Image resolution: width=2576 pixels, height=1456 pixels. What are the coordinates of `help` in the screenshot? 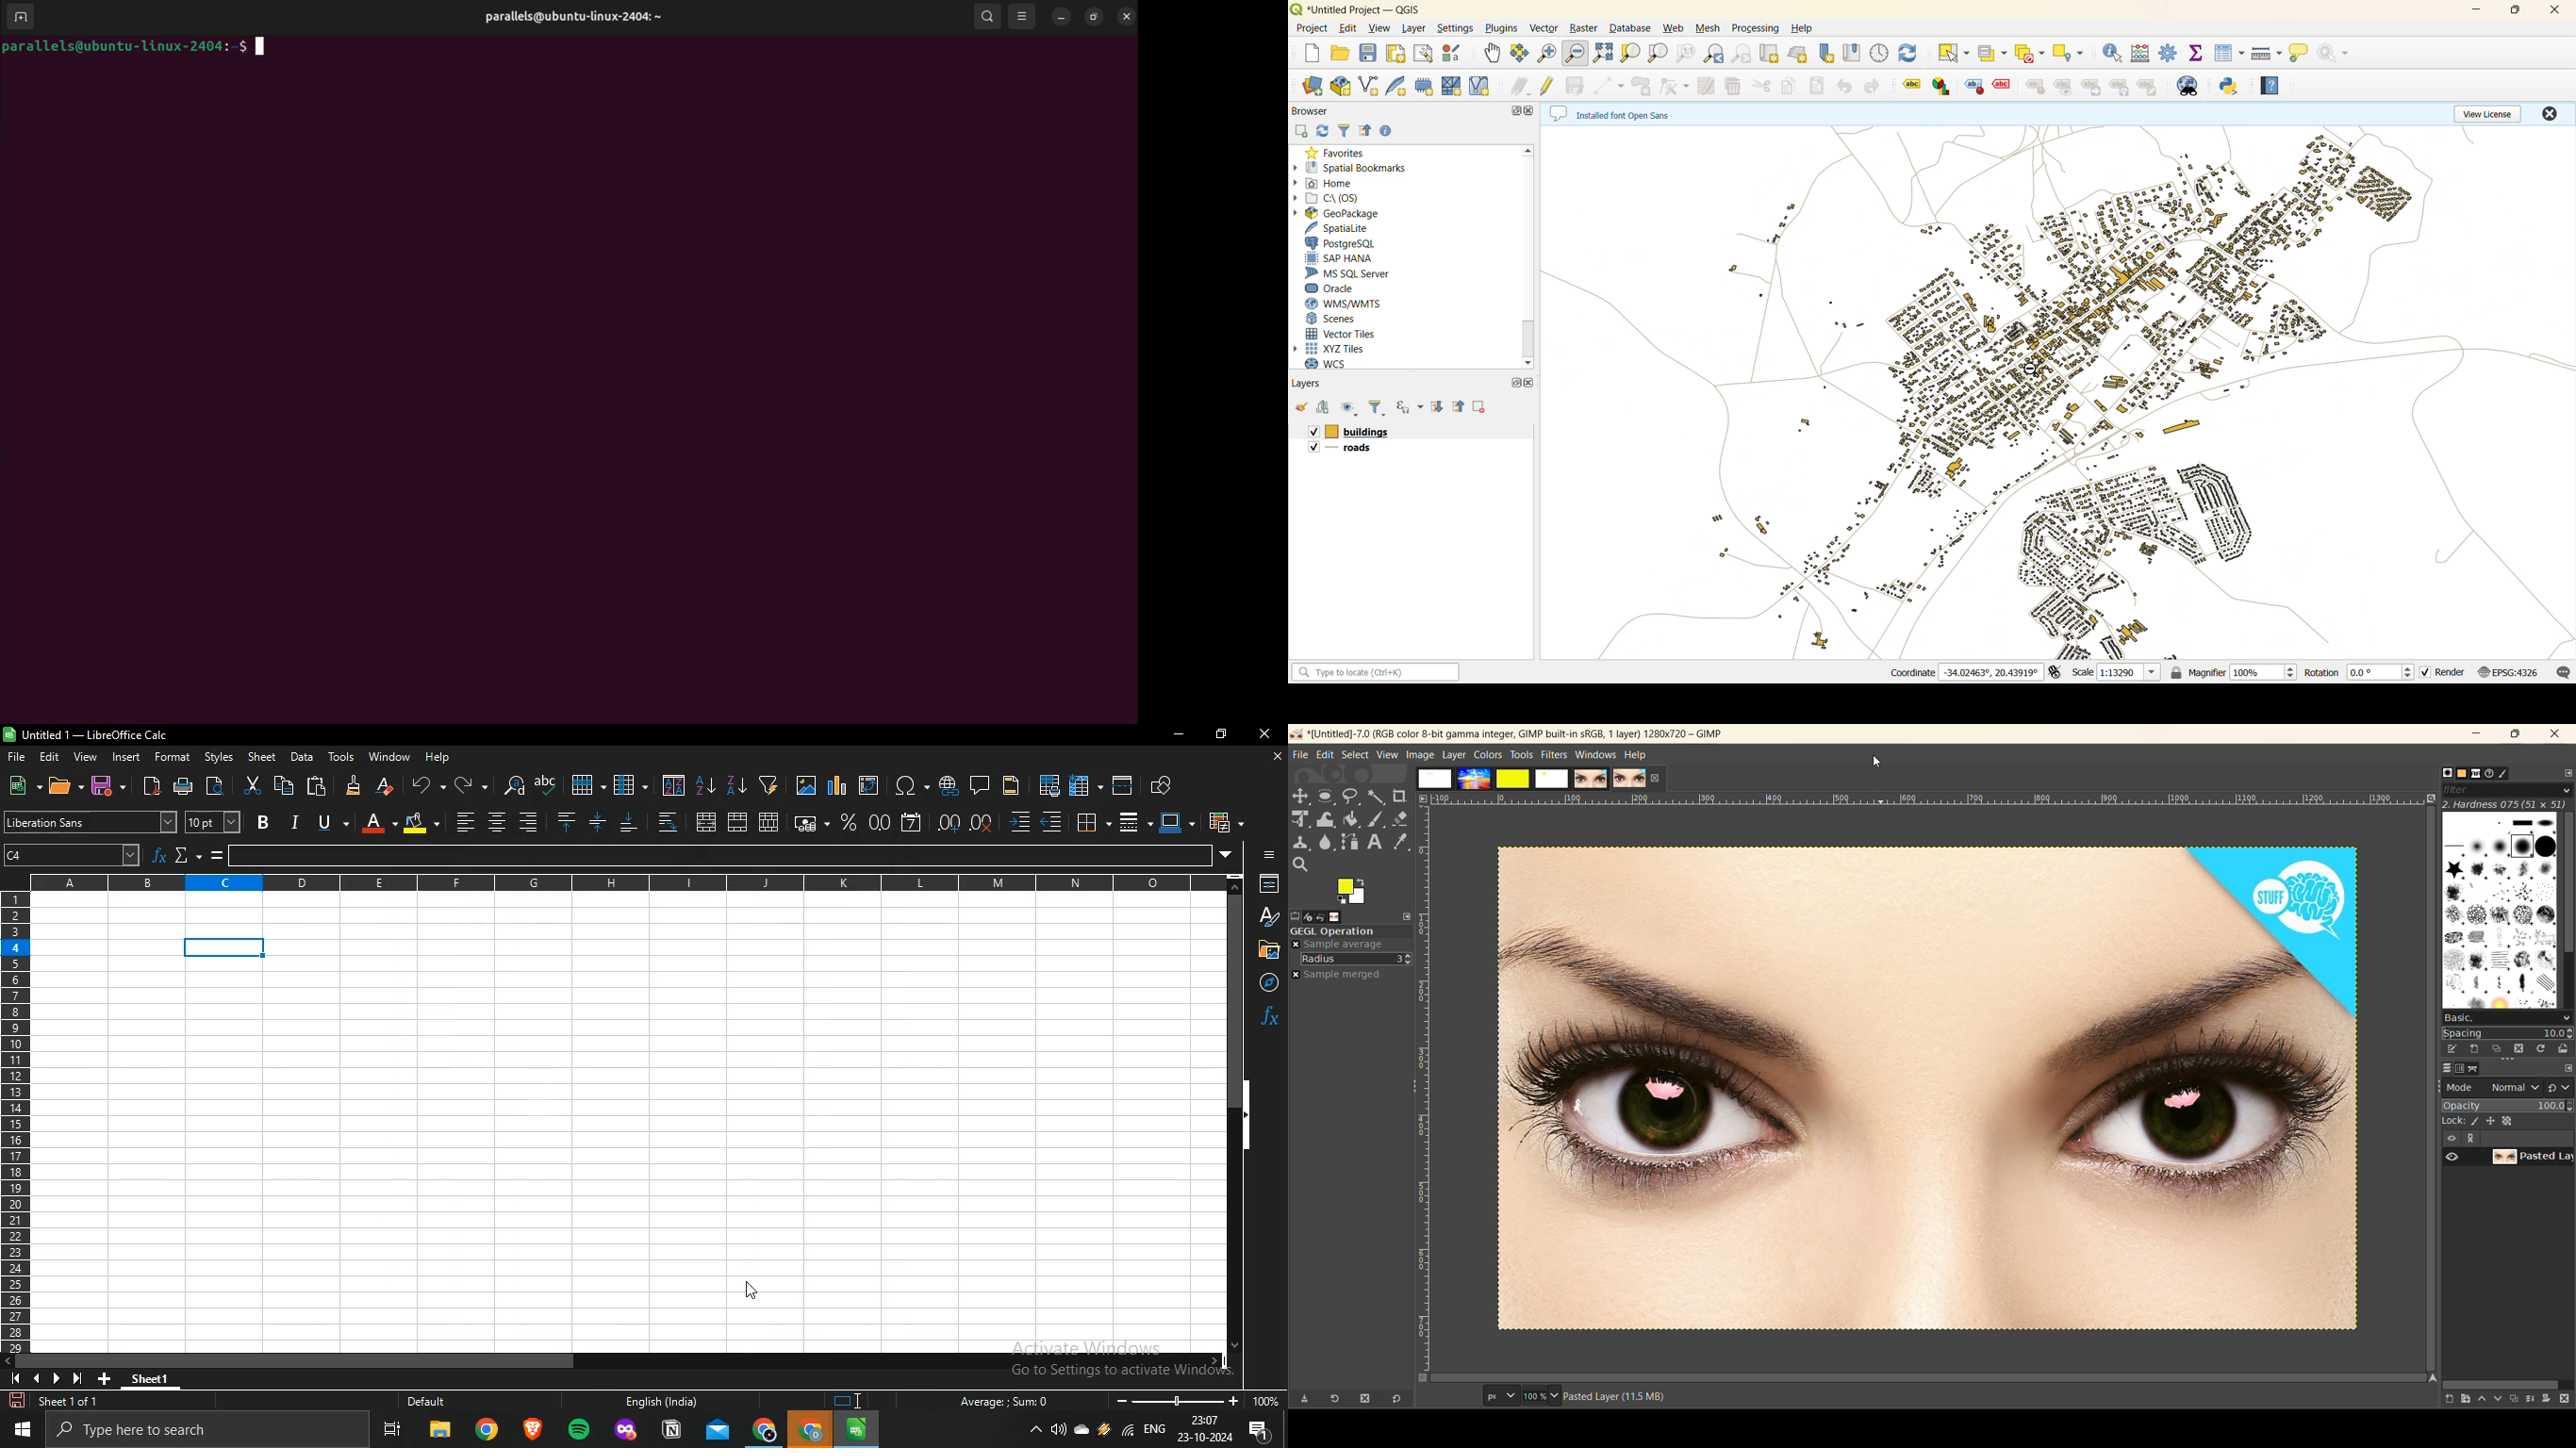 It's located at (1637, 755).